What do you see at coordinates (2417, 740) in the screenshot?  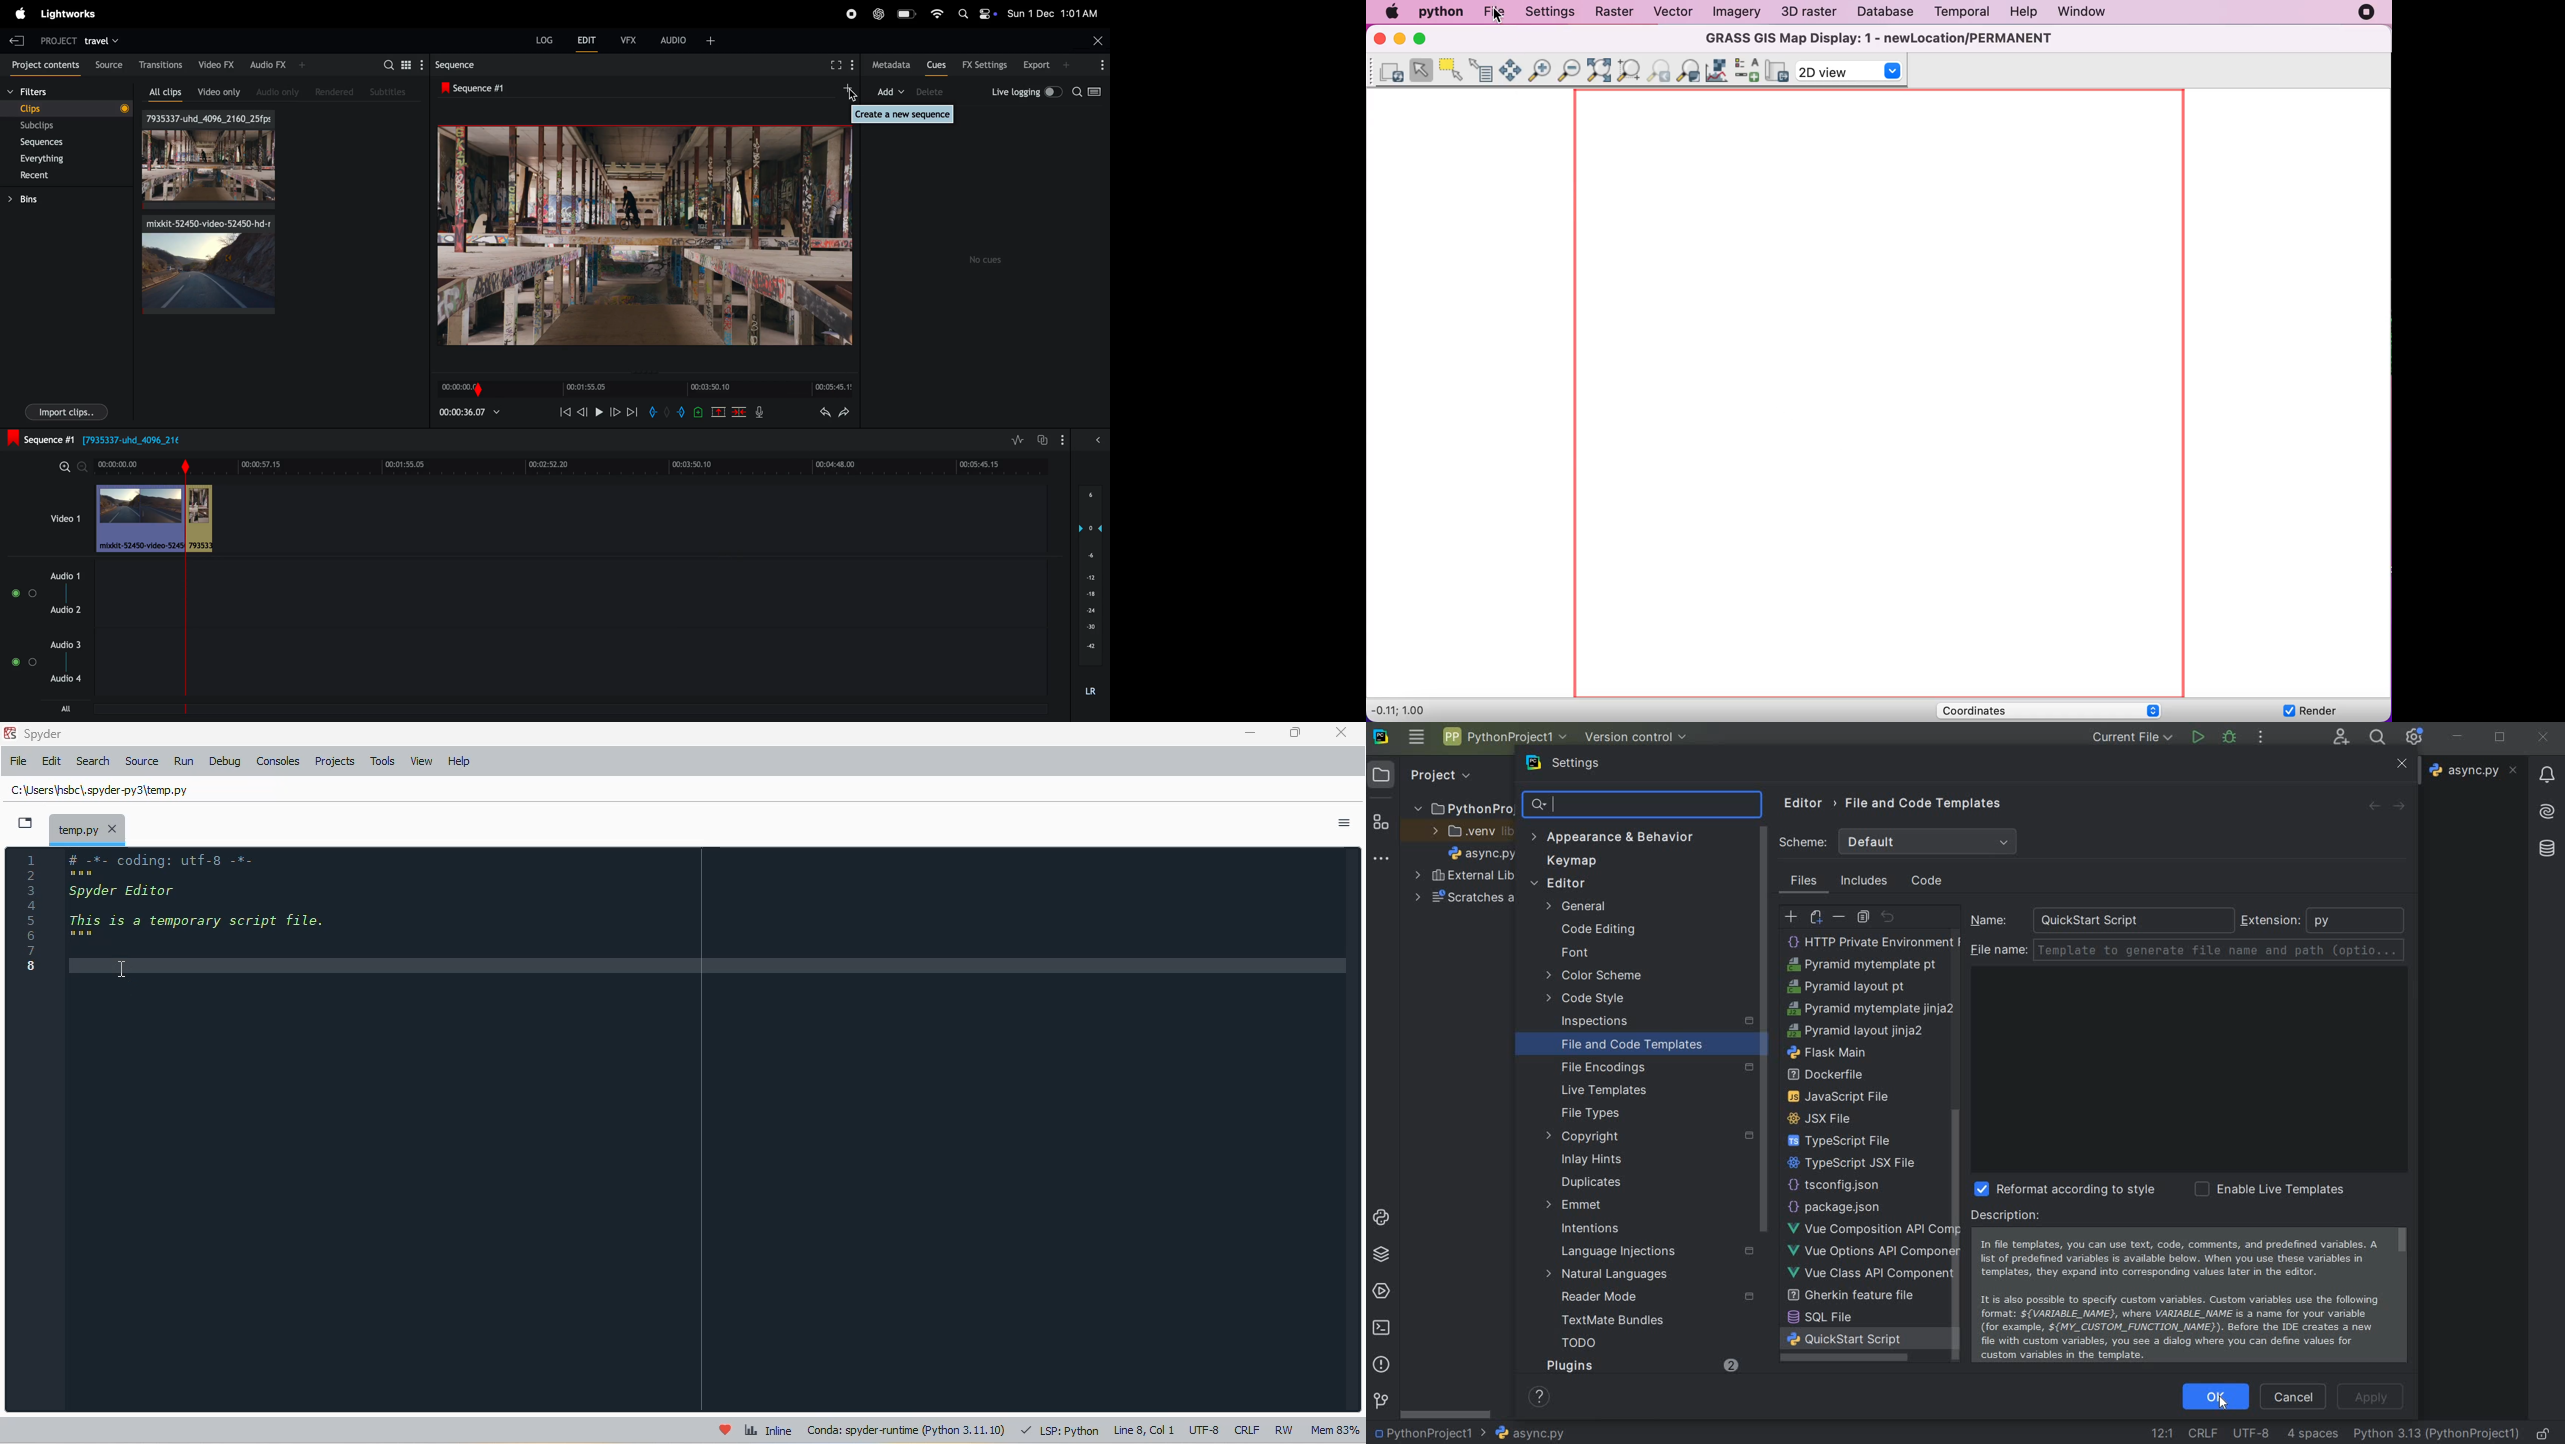 I see `Ide and Project Settings` at bounding box center [2417, 740].